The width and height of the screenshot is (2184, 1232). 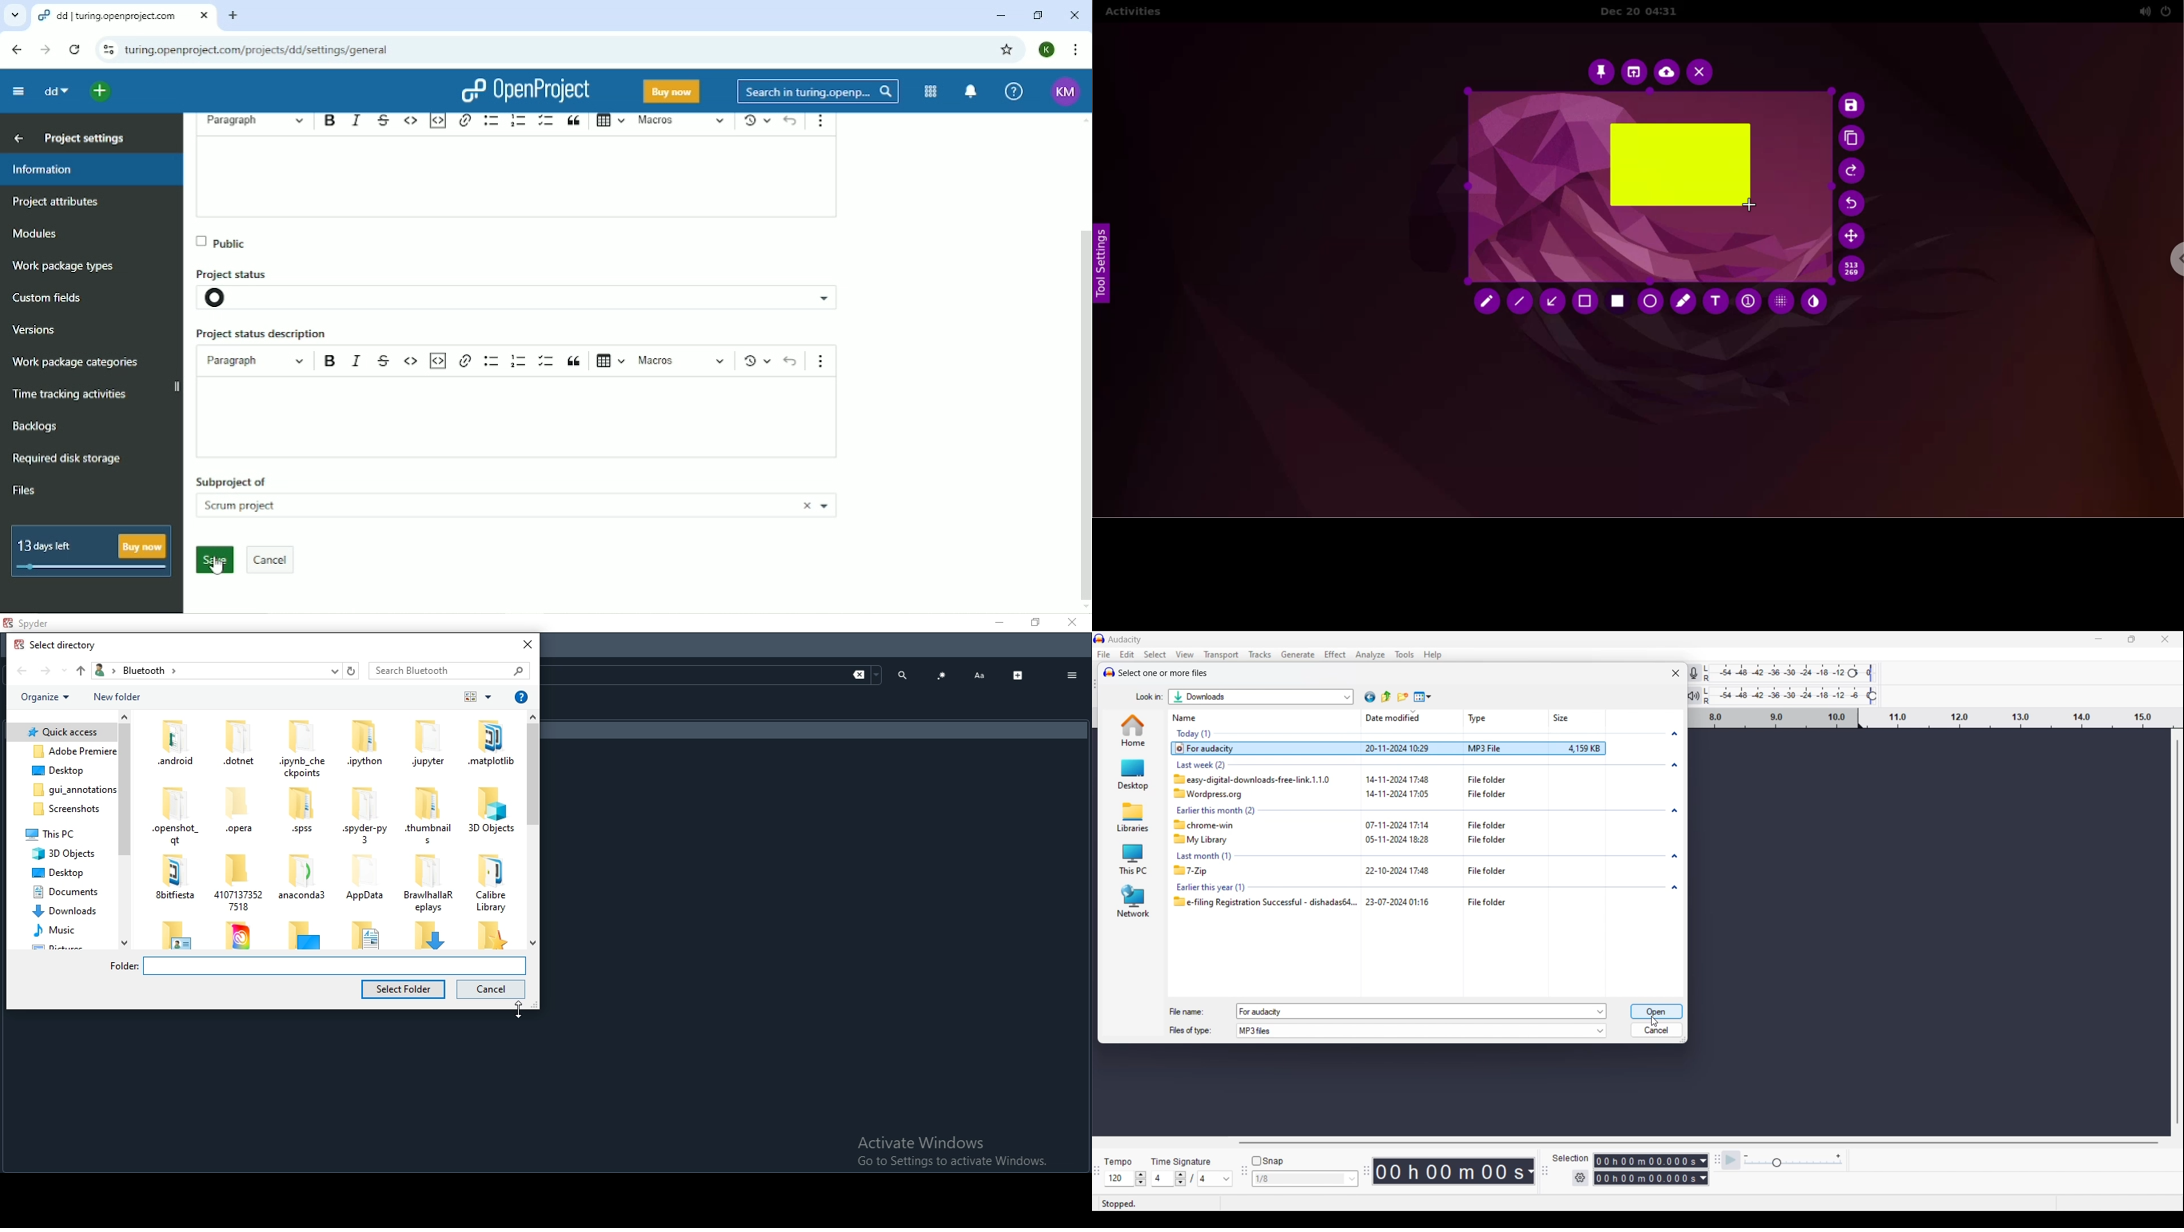 What do you see at coordinates (1075, 624) in the screenshot?
I see `Close` at bounding box center [1075, 624].